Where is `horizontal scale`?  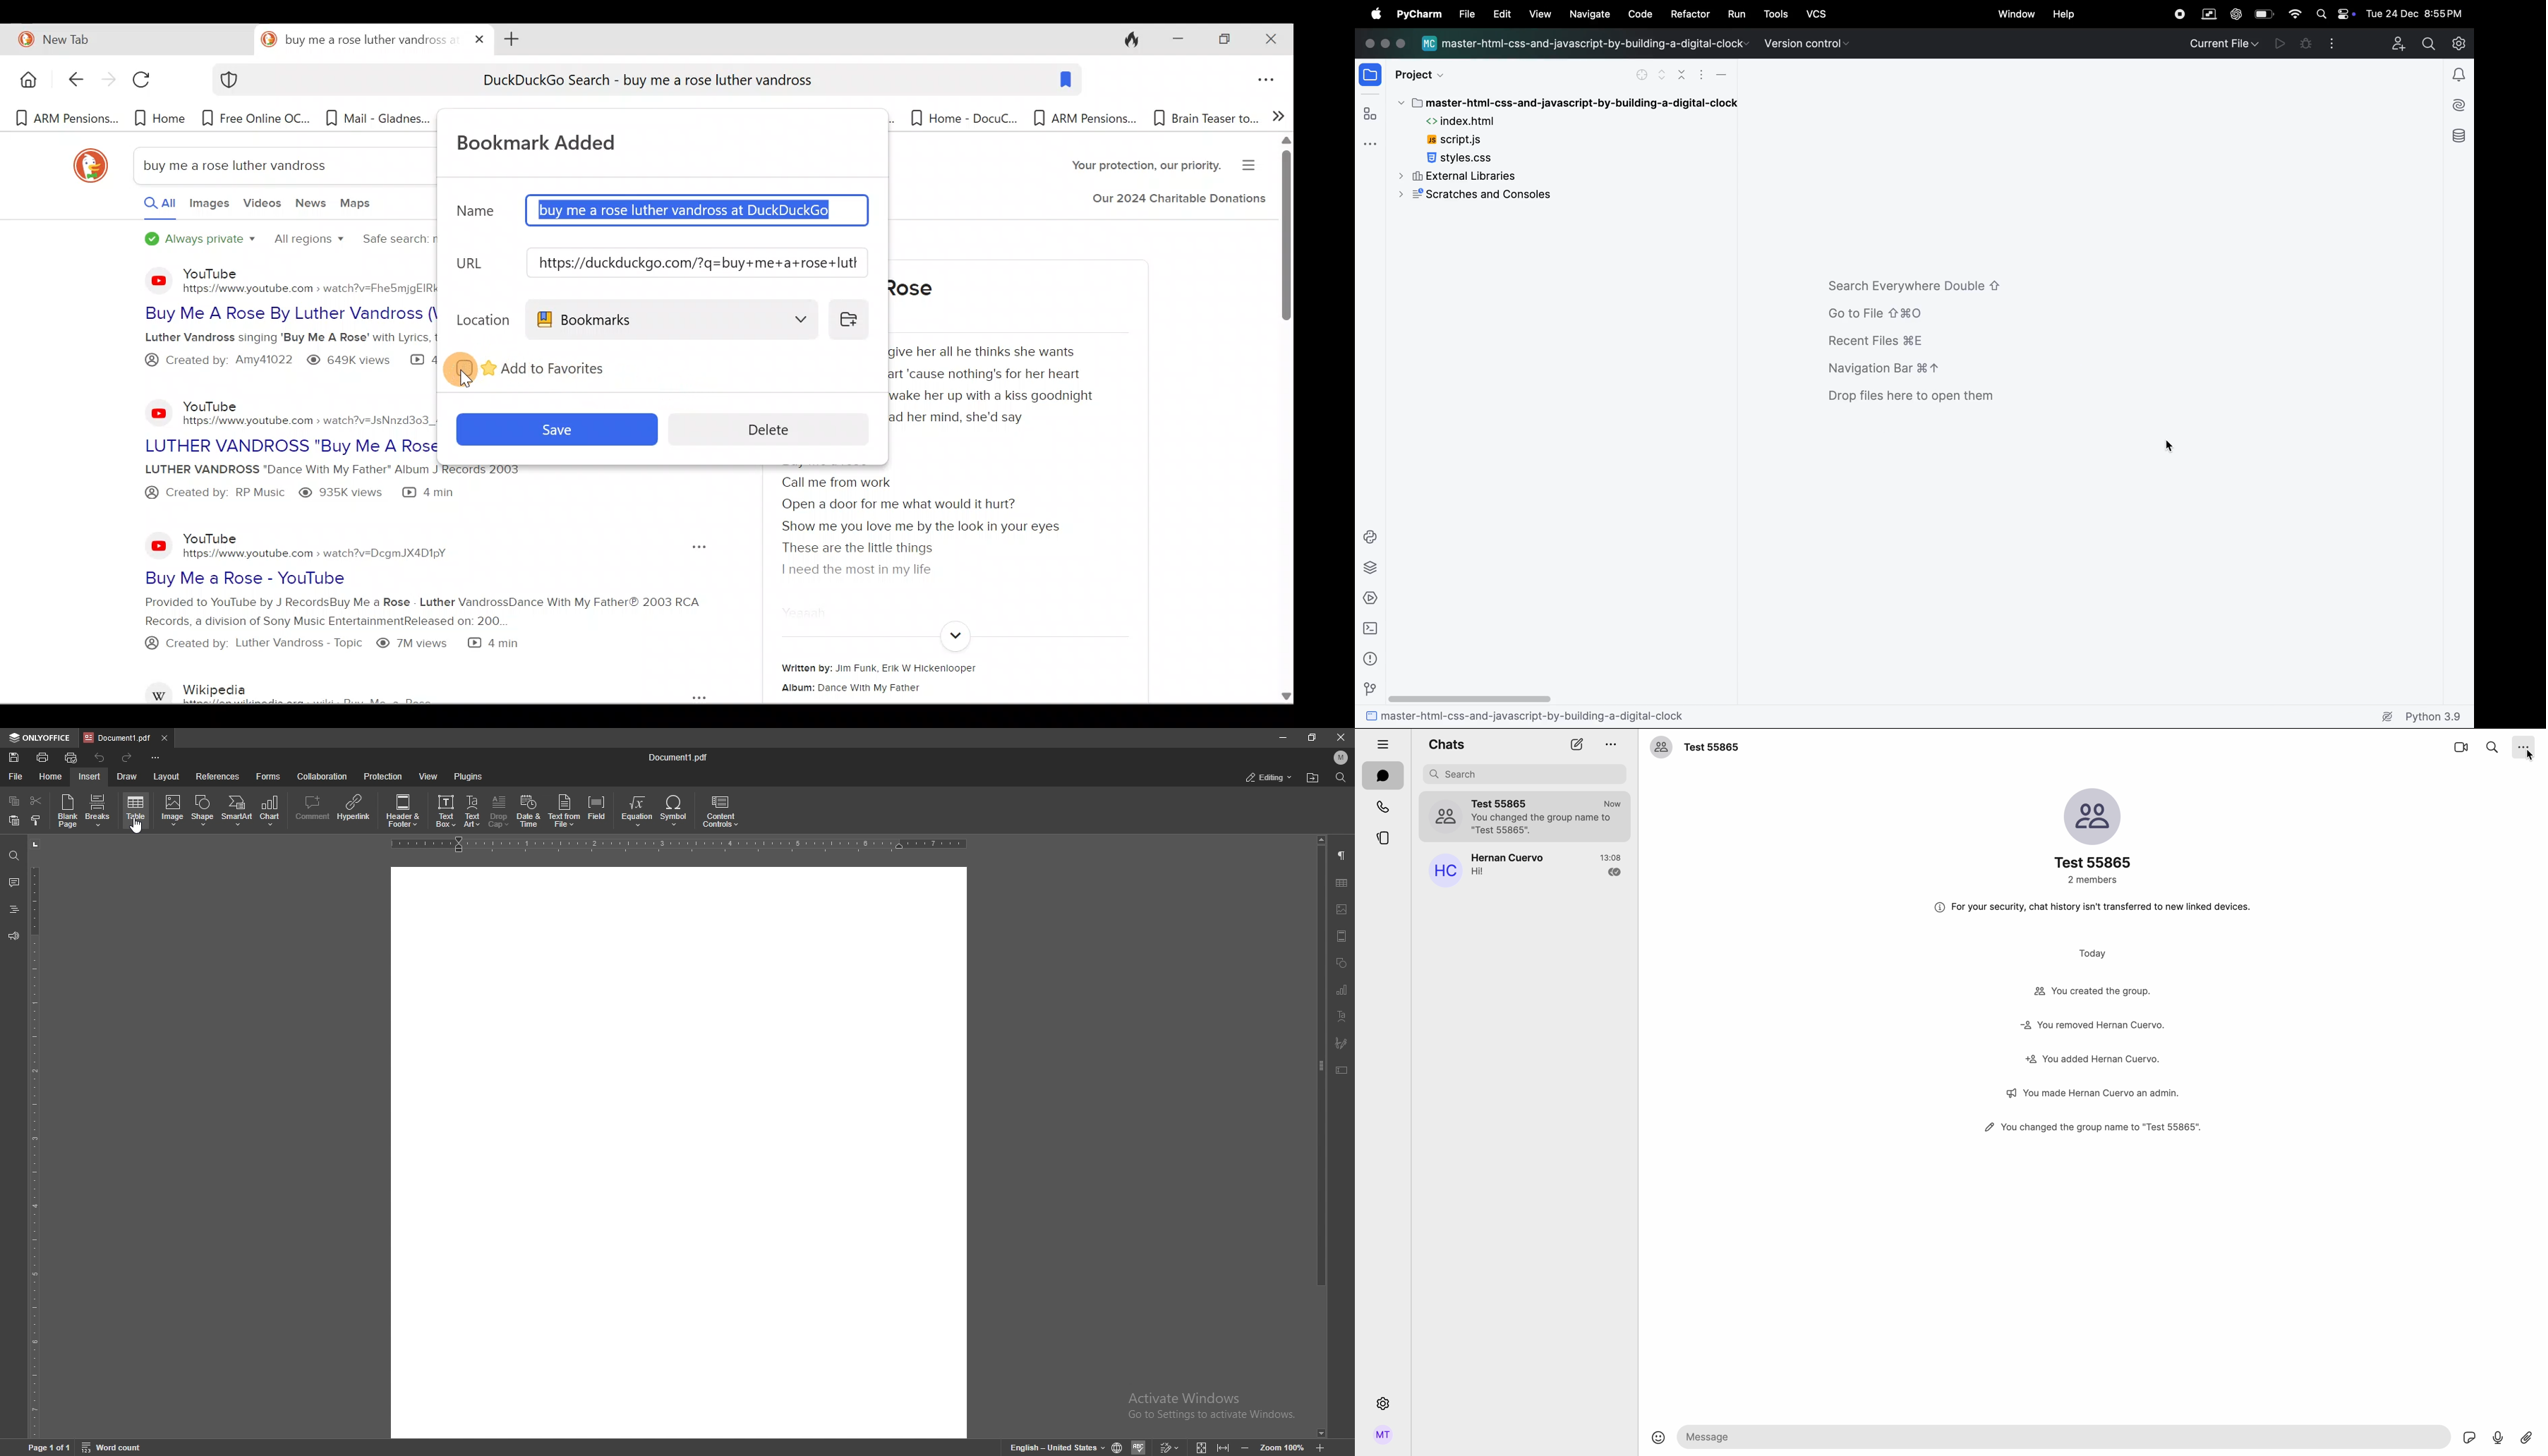
horizontal scale is located at coordinates (676, 845).